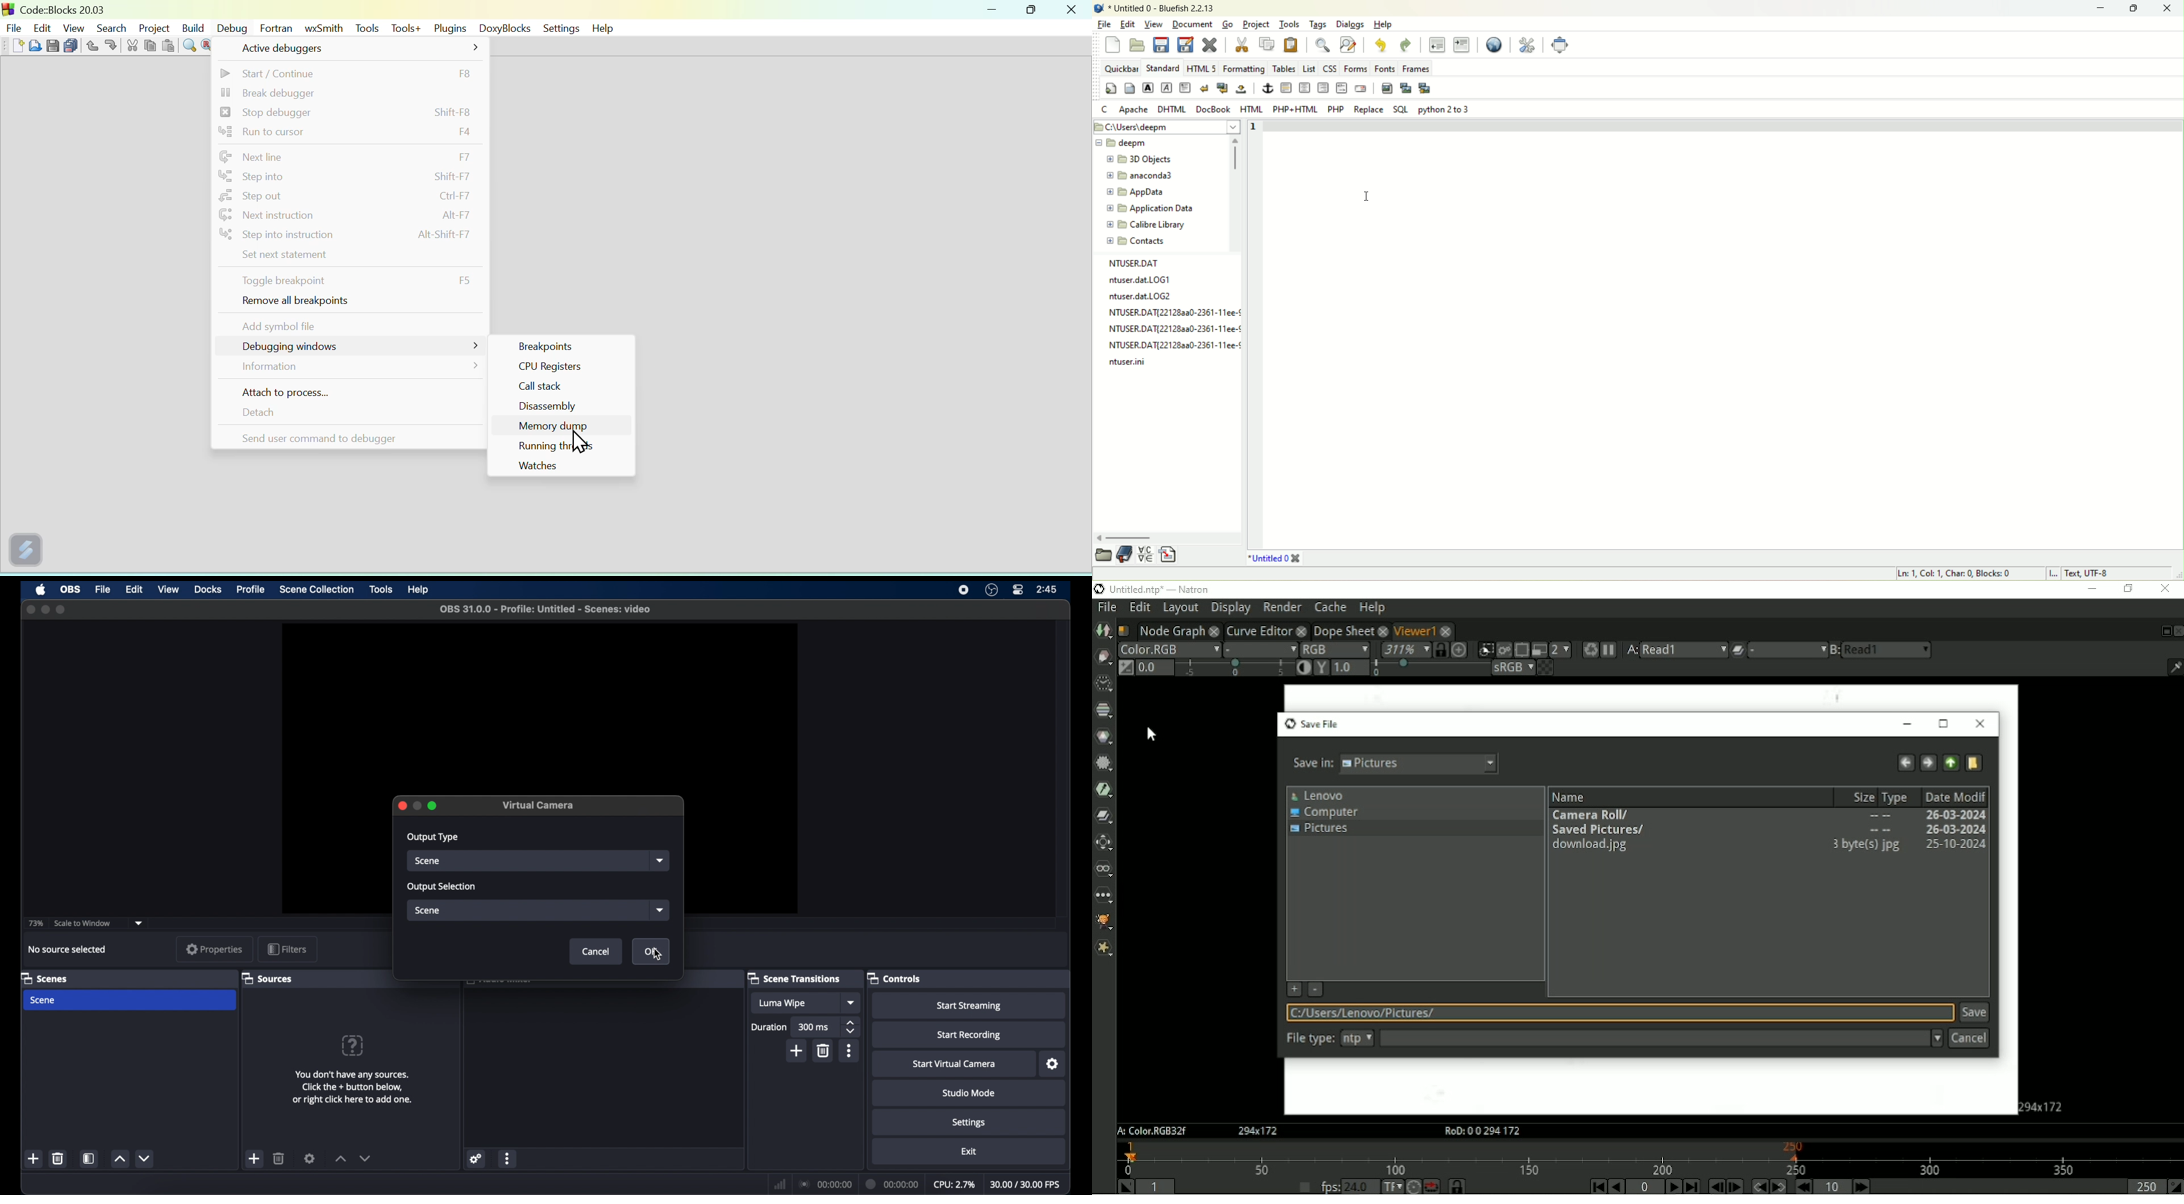 This screenshot has width=2184, height=1204. What do you see at coordinates (965, 590) in the screenshot?
I see `screen recorder icon` at bounding box center [965, 590].